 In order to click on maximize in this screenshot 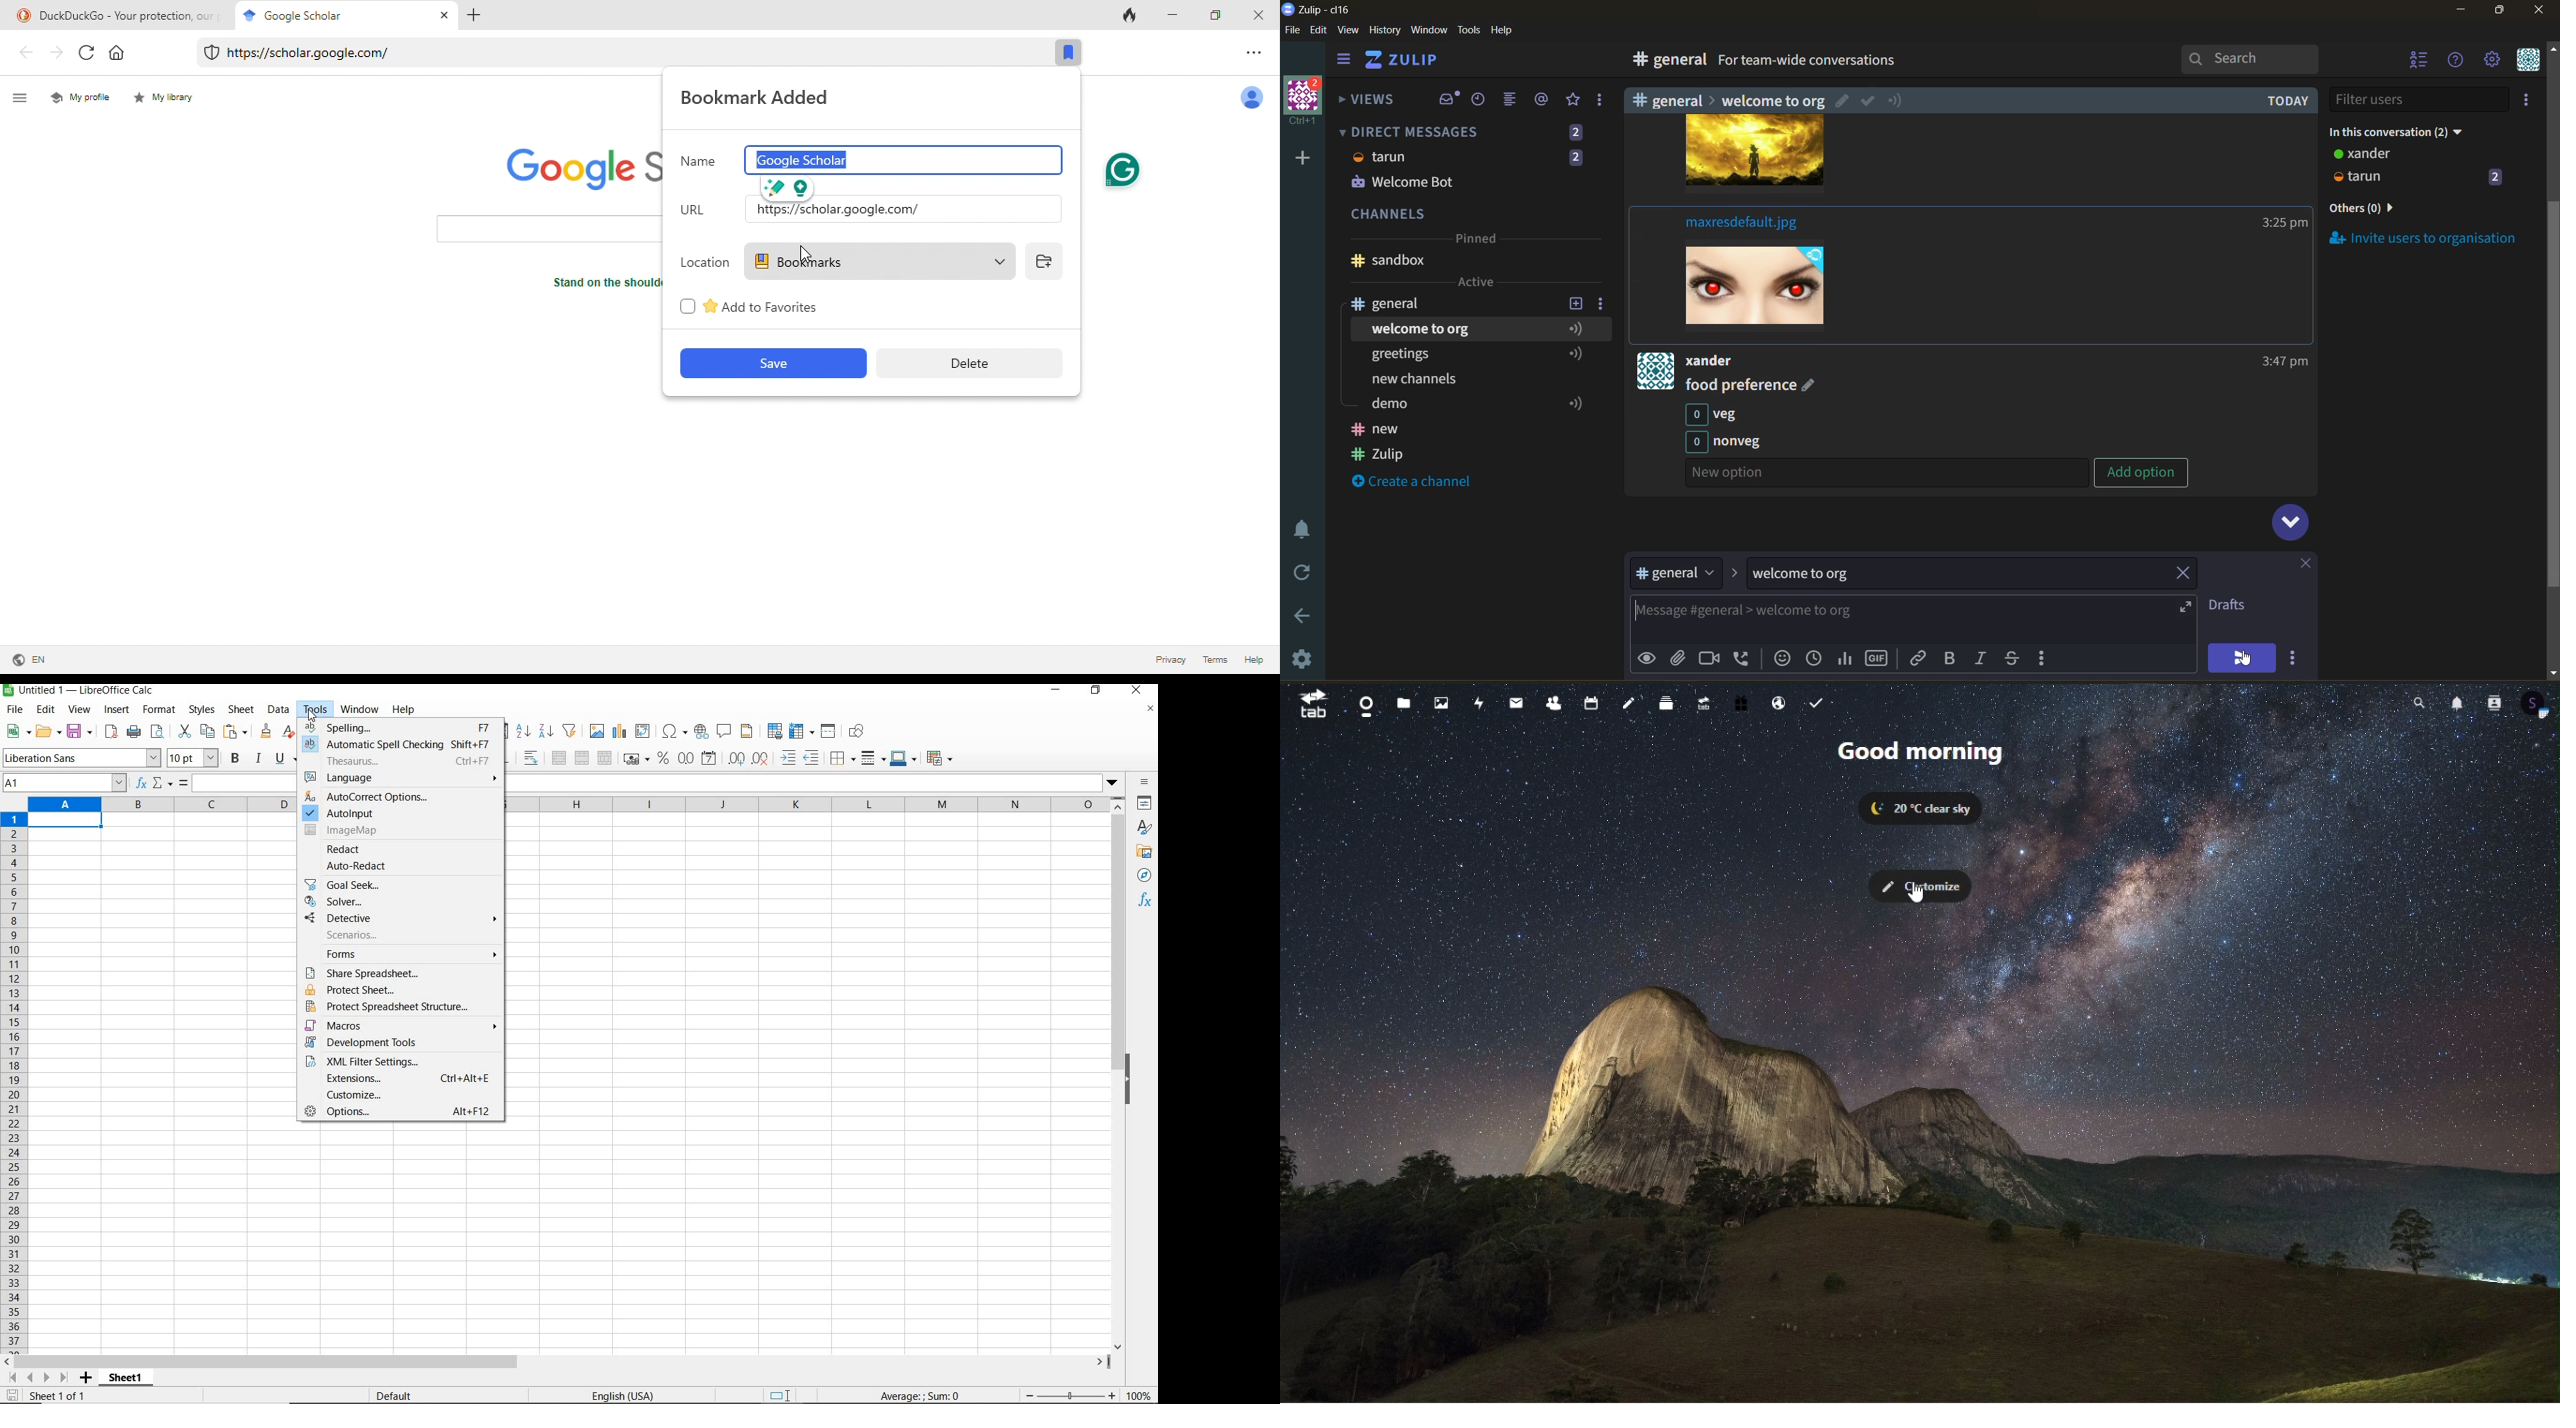, I will do `click(2497, 14)`.